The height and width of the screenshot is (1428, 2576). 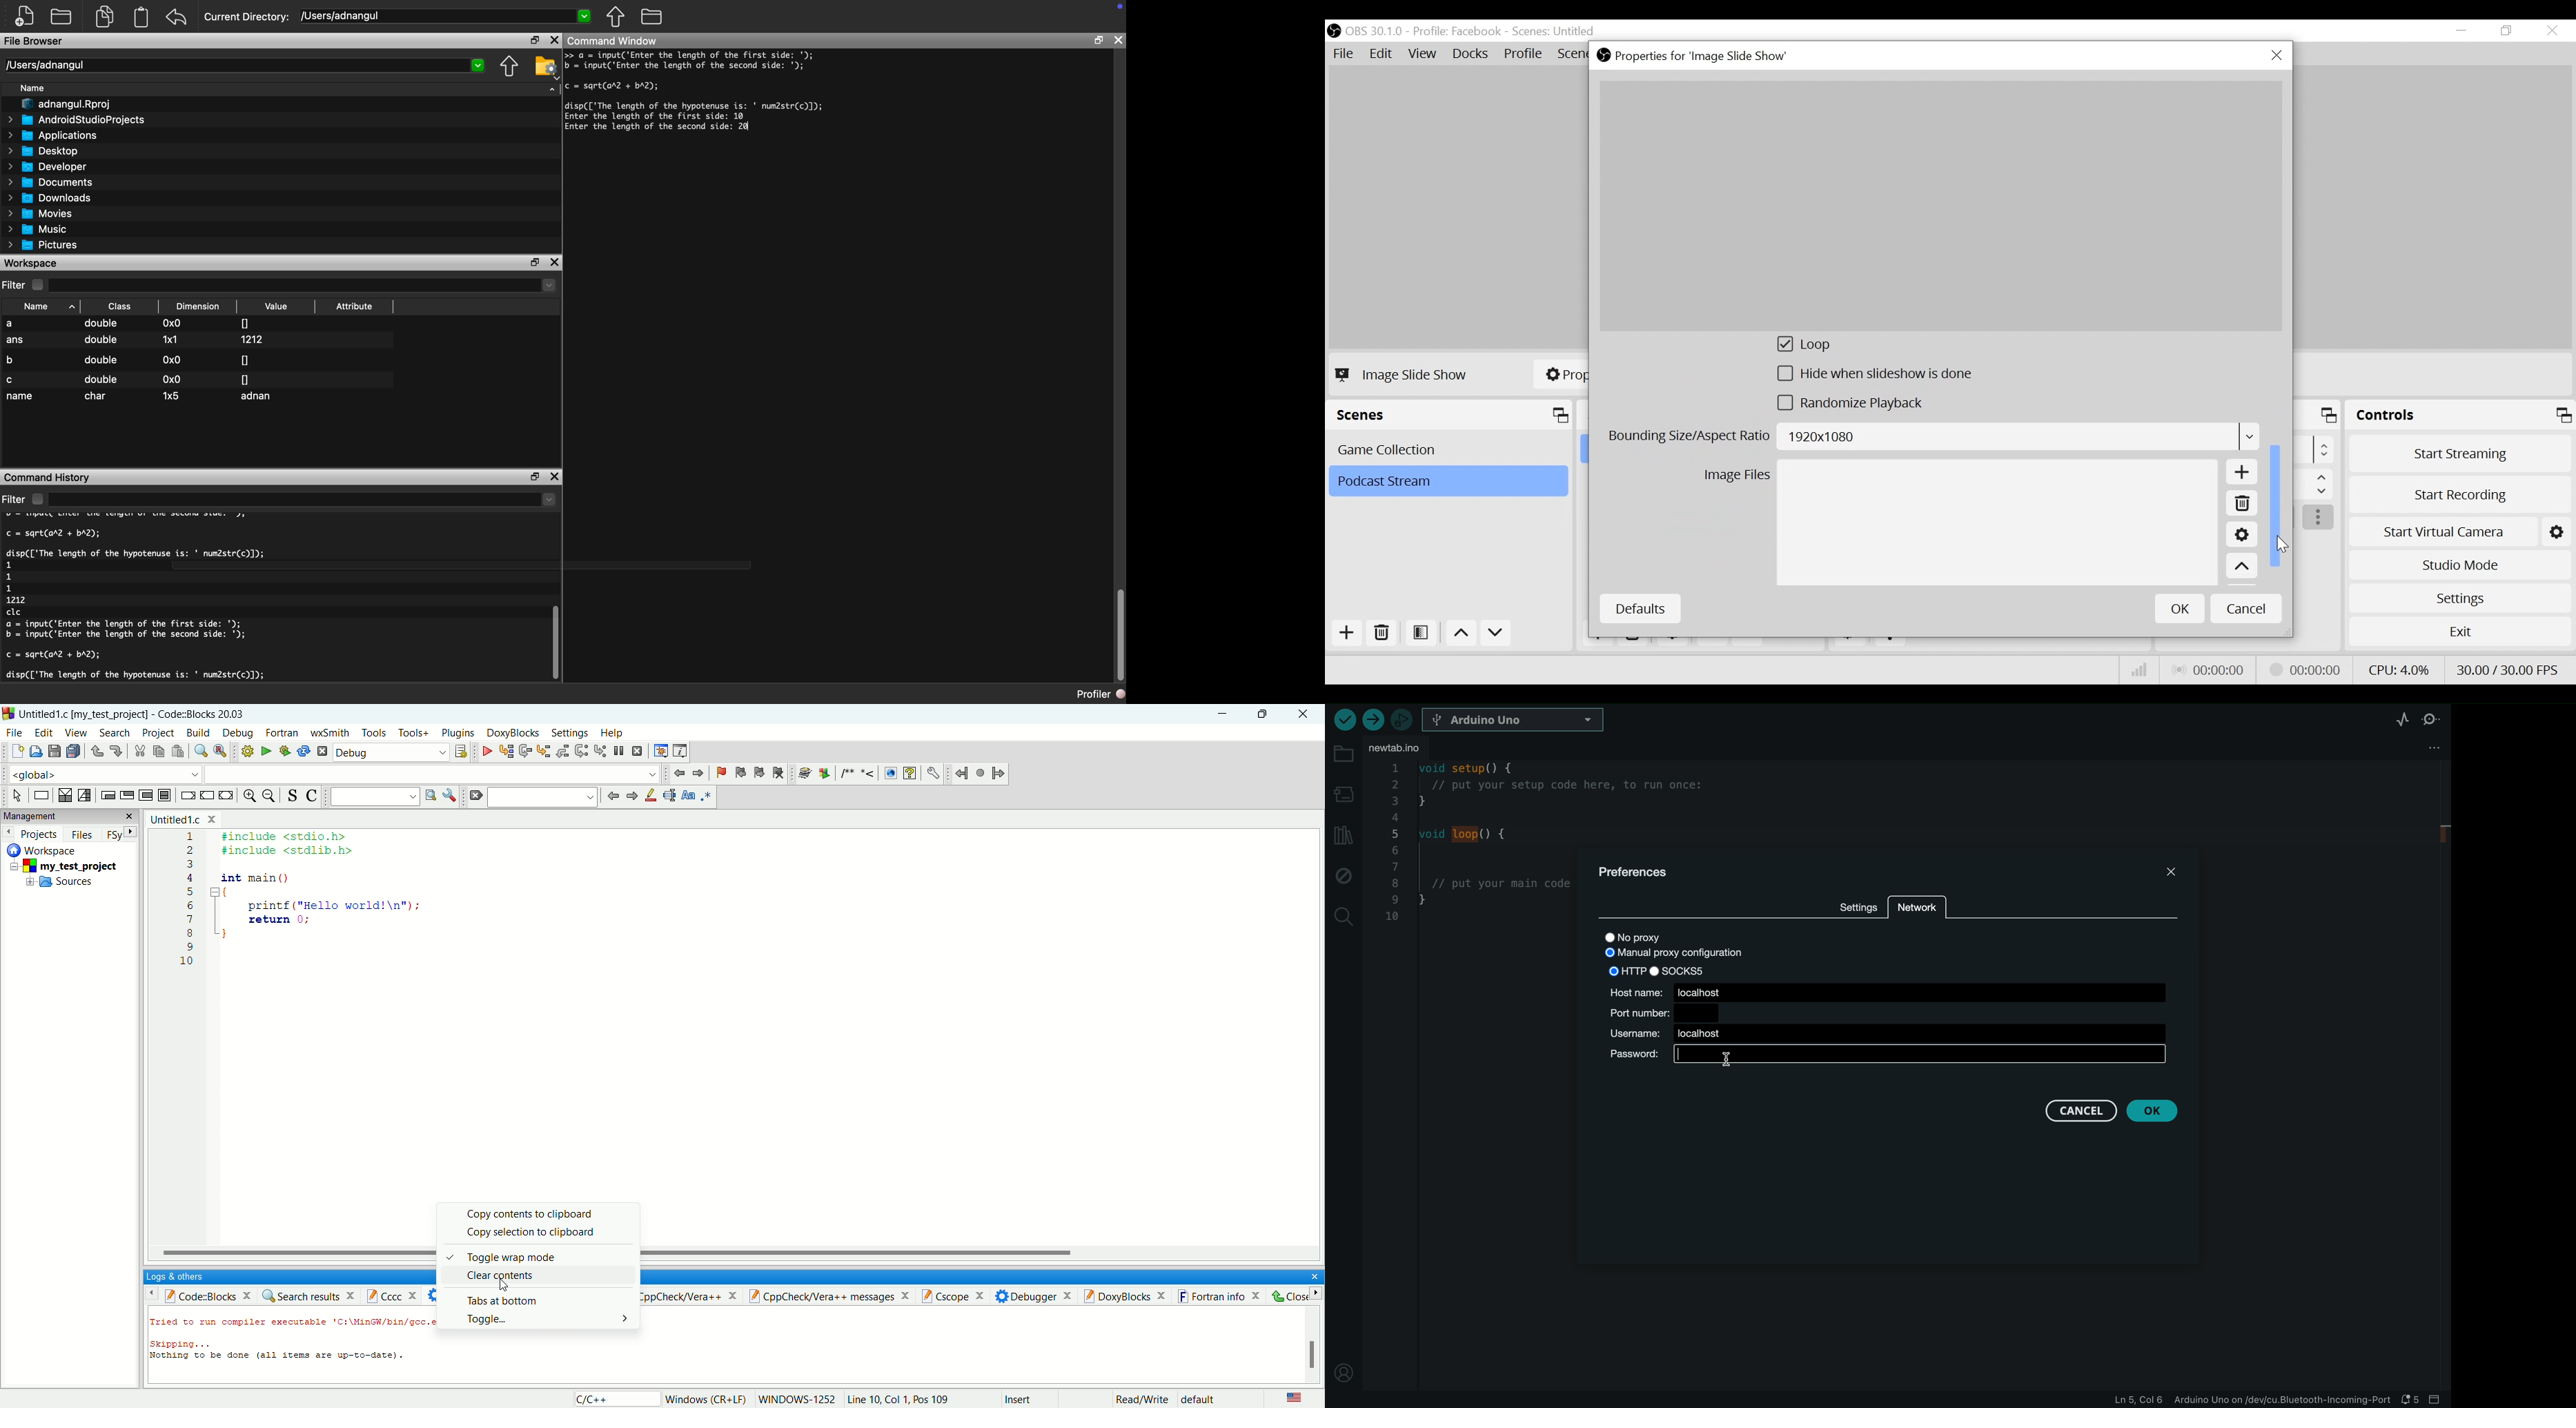 I want to click on CppCheck/vera++, so click(x=689, y=1297).